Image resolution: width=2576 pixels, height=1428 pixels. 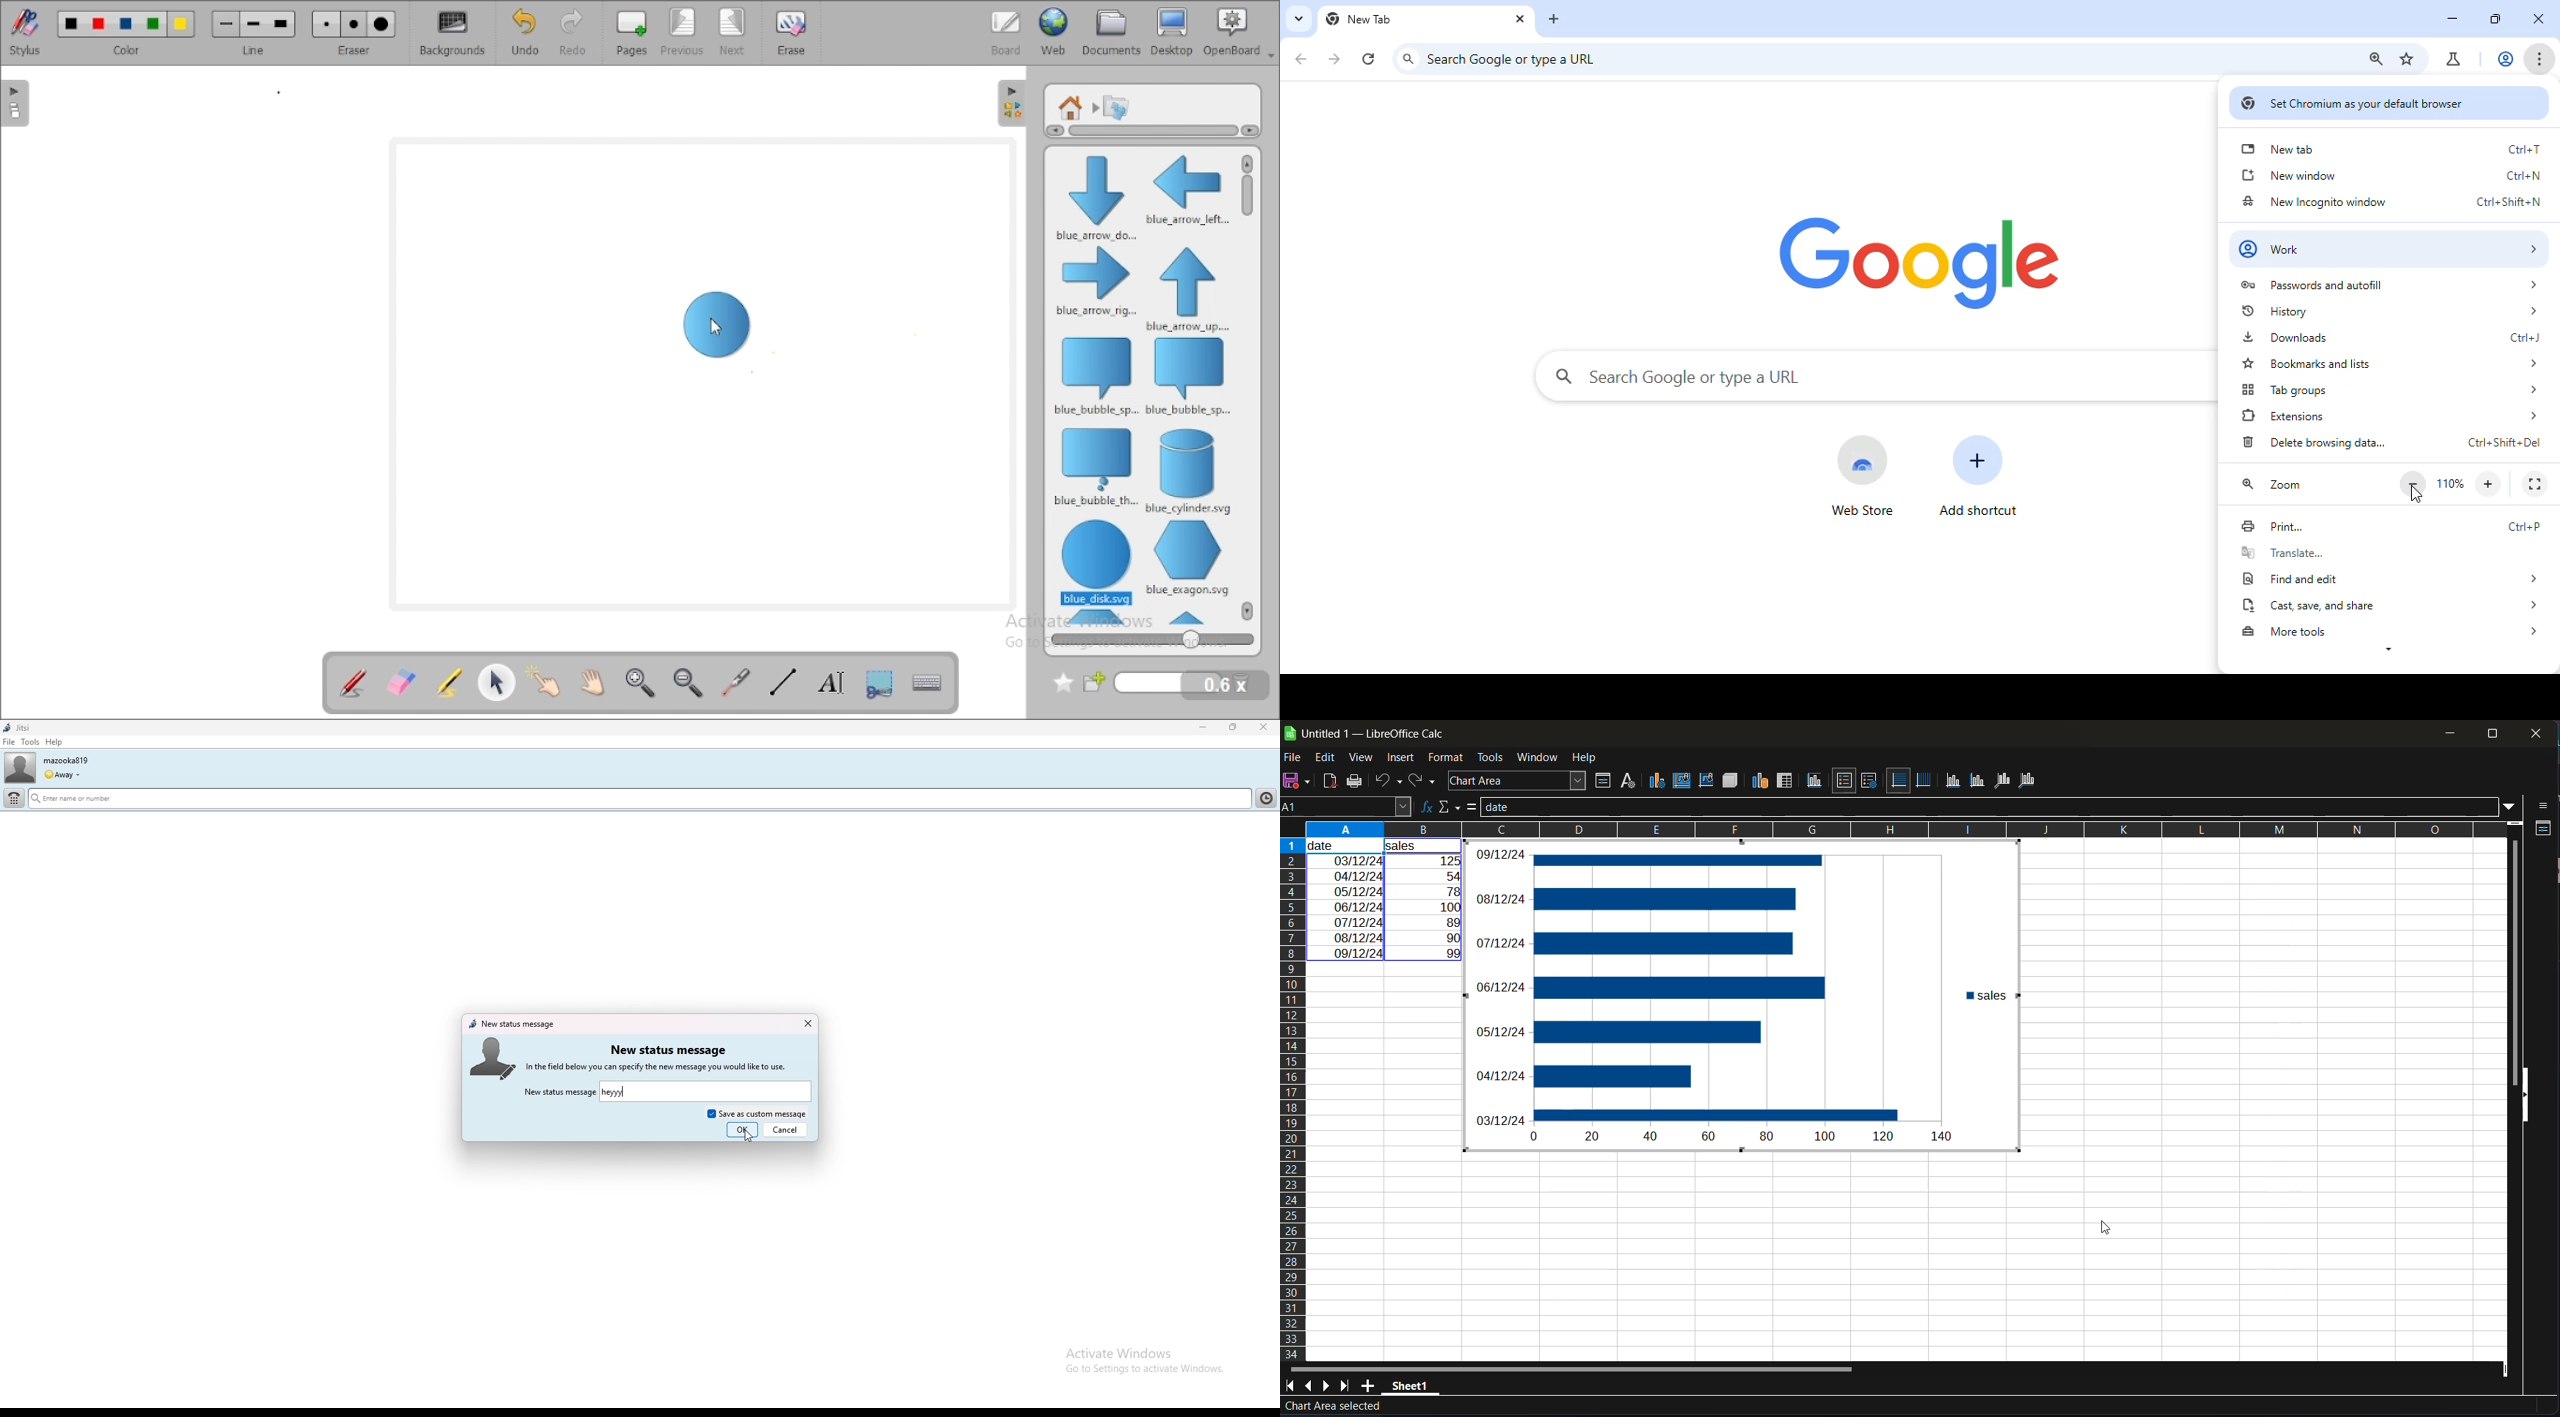 What do you see at coordinates (2538, 20) in the screenshot?
I see `close` at bounding box center [2538, 20].